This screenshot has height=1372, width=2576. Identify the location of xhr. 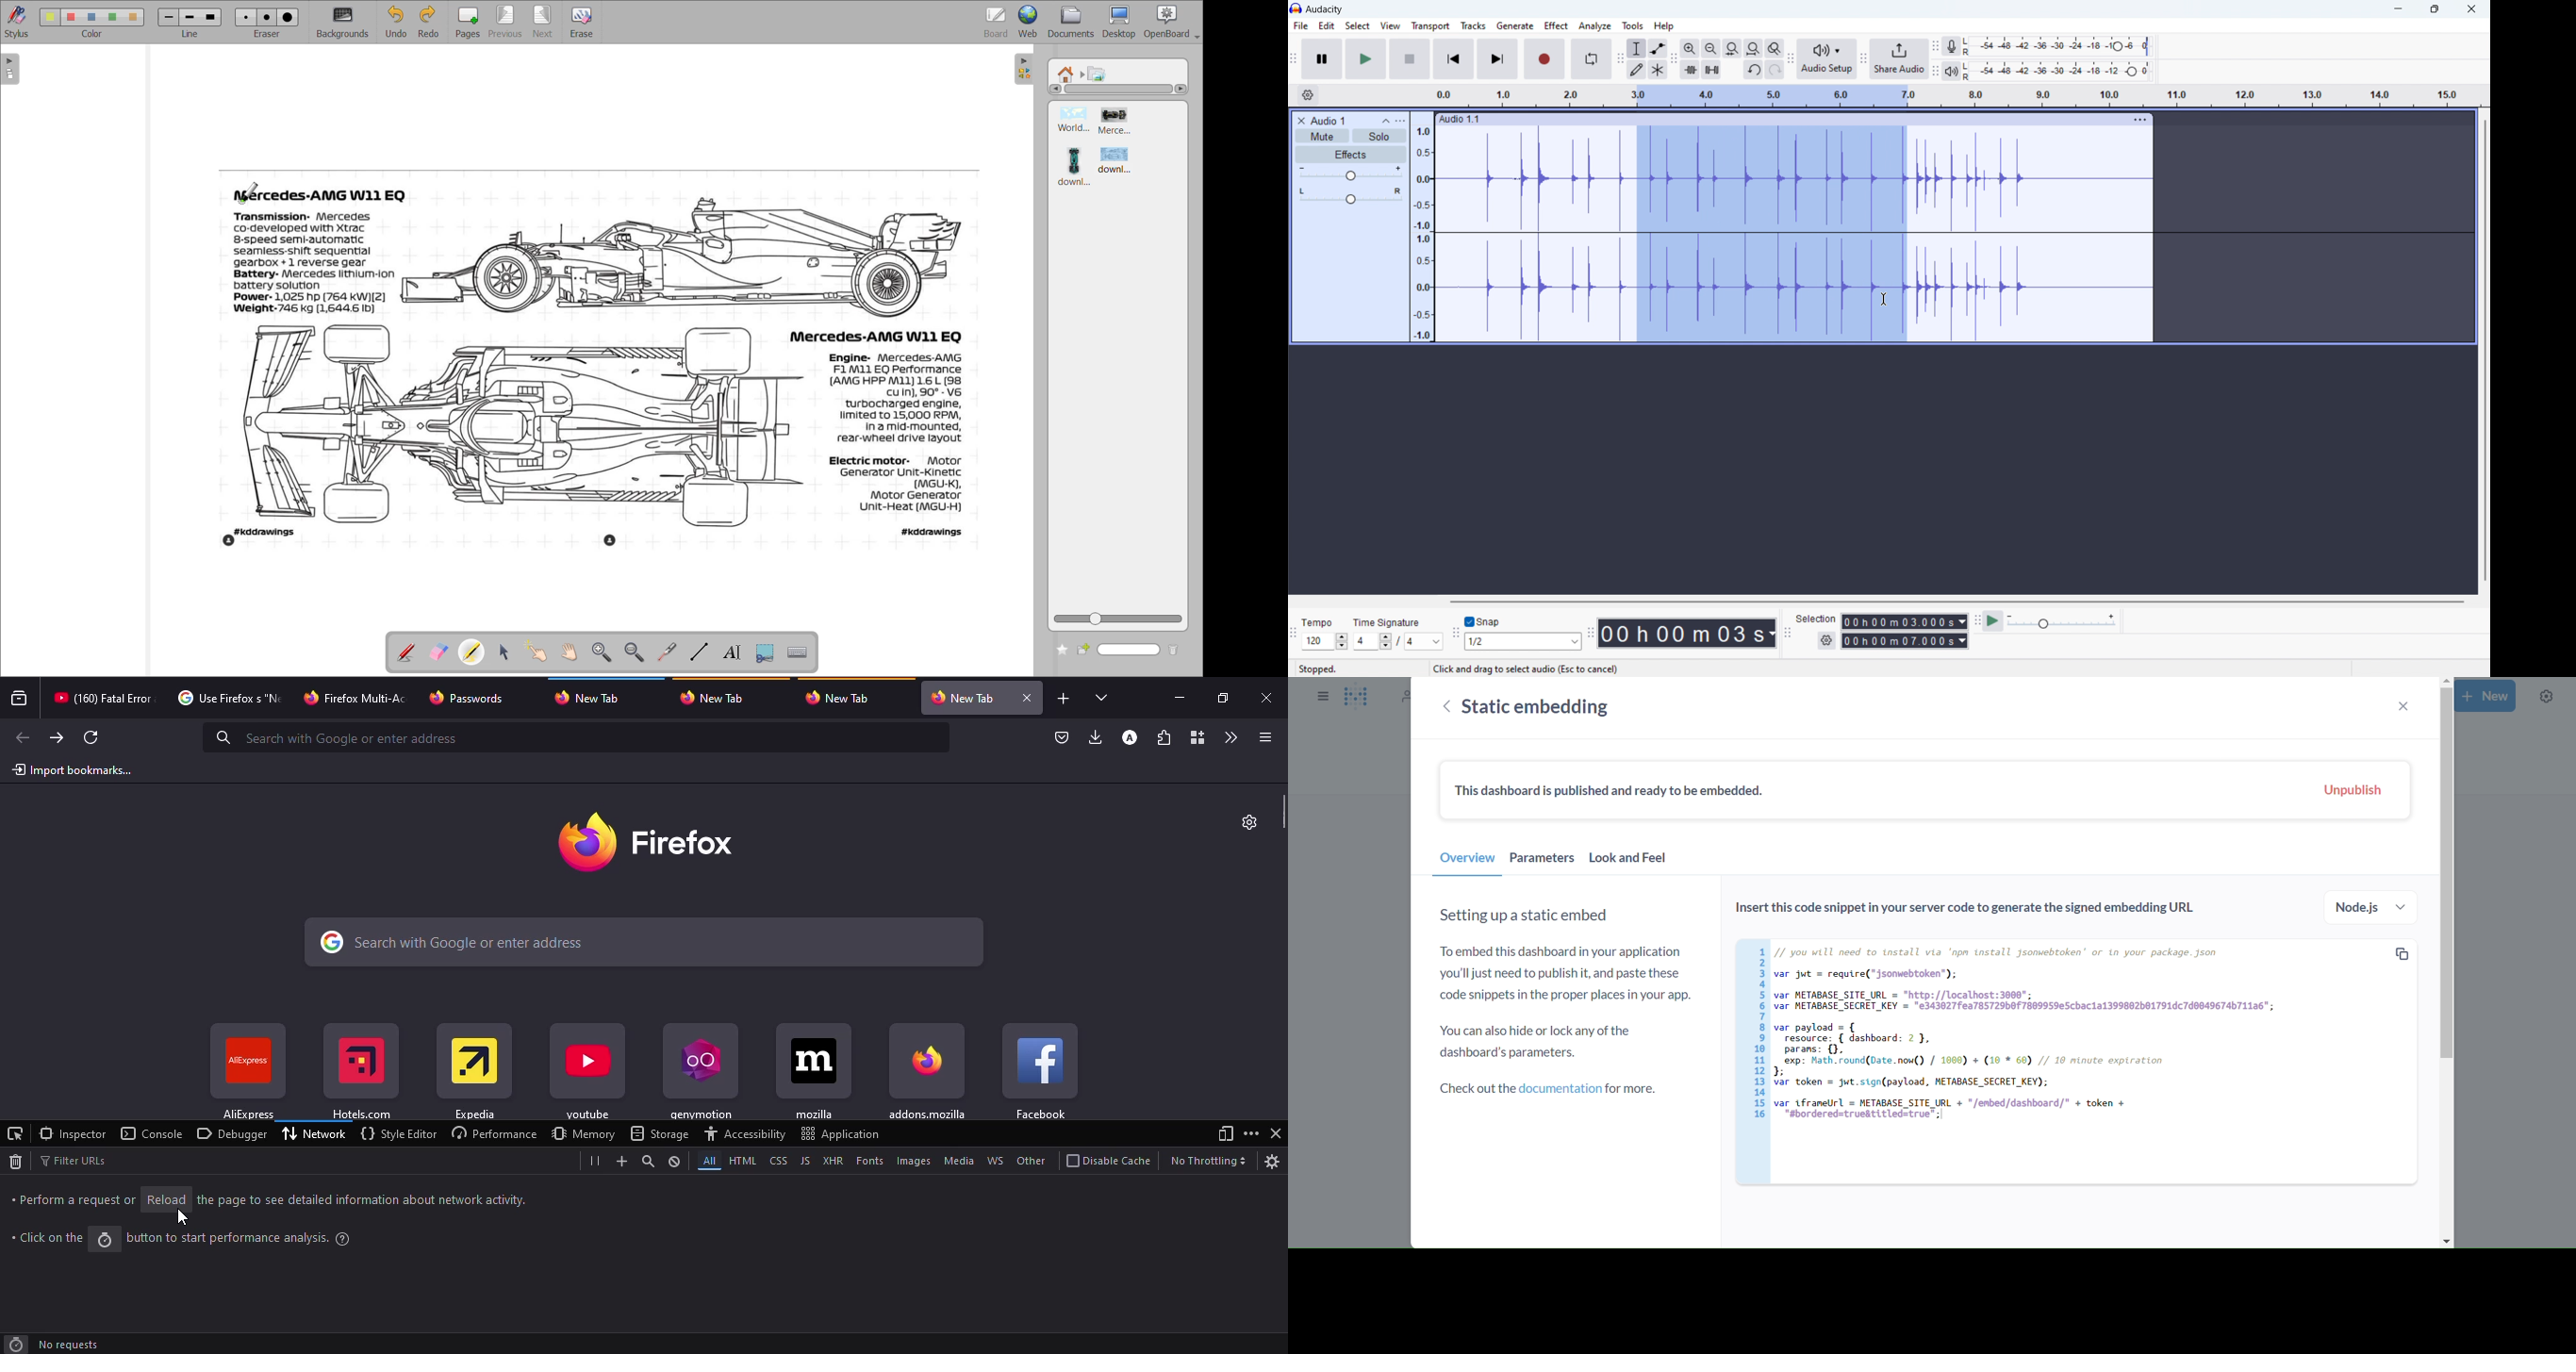
(833, 1162).